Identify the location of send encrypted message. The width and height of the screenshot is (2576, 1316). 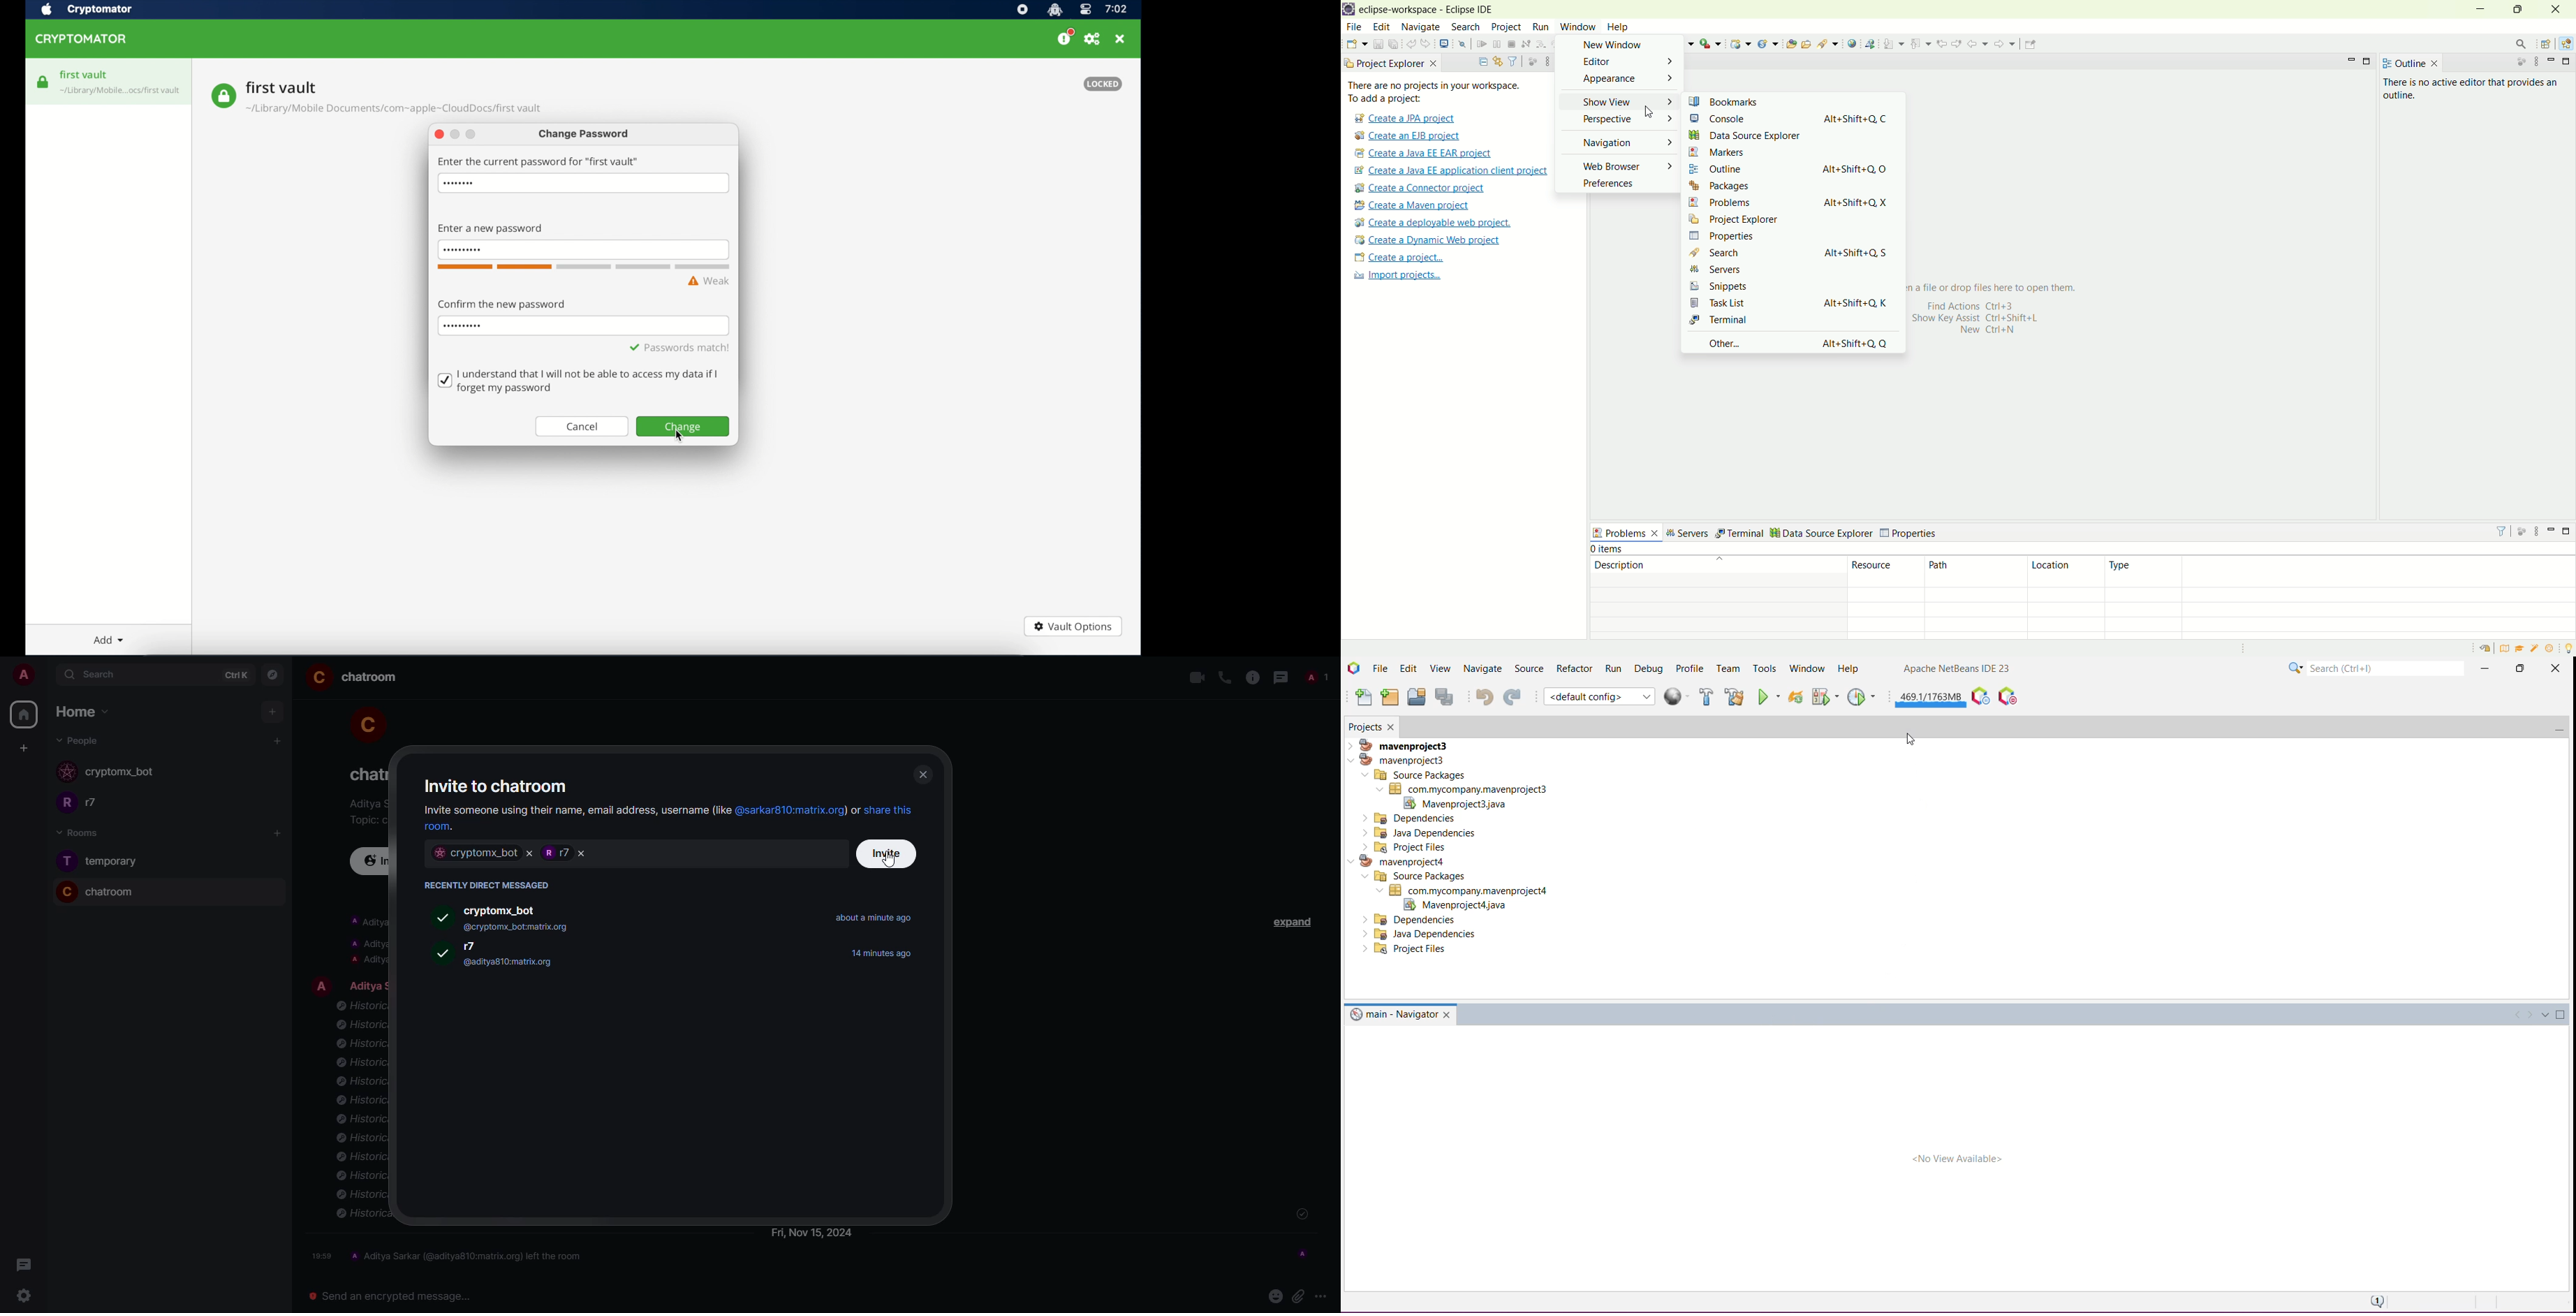
(385, 1295).